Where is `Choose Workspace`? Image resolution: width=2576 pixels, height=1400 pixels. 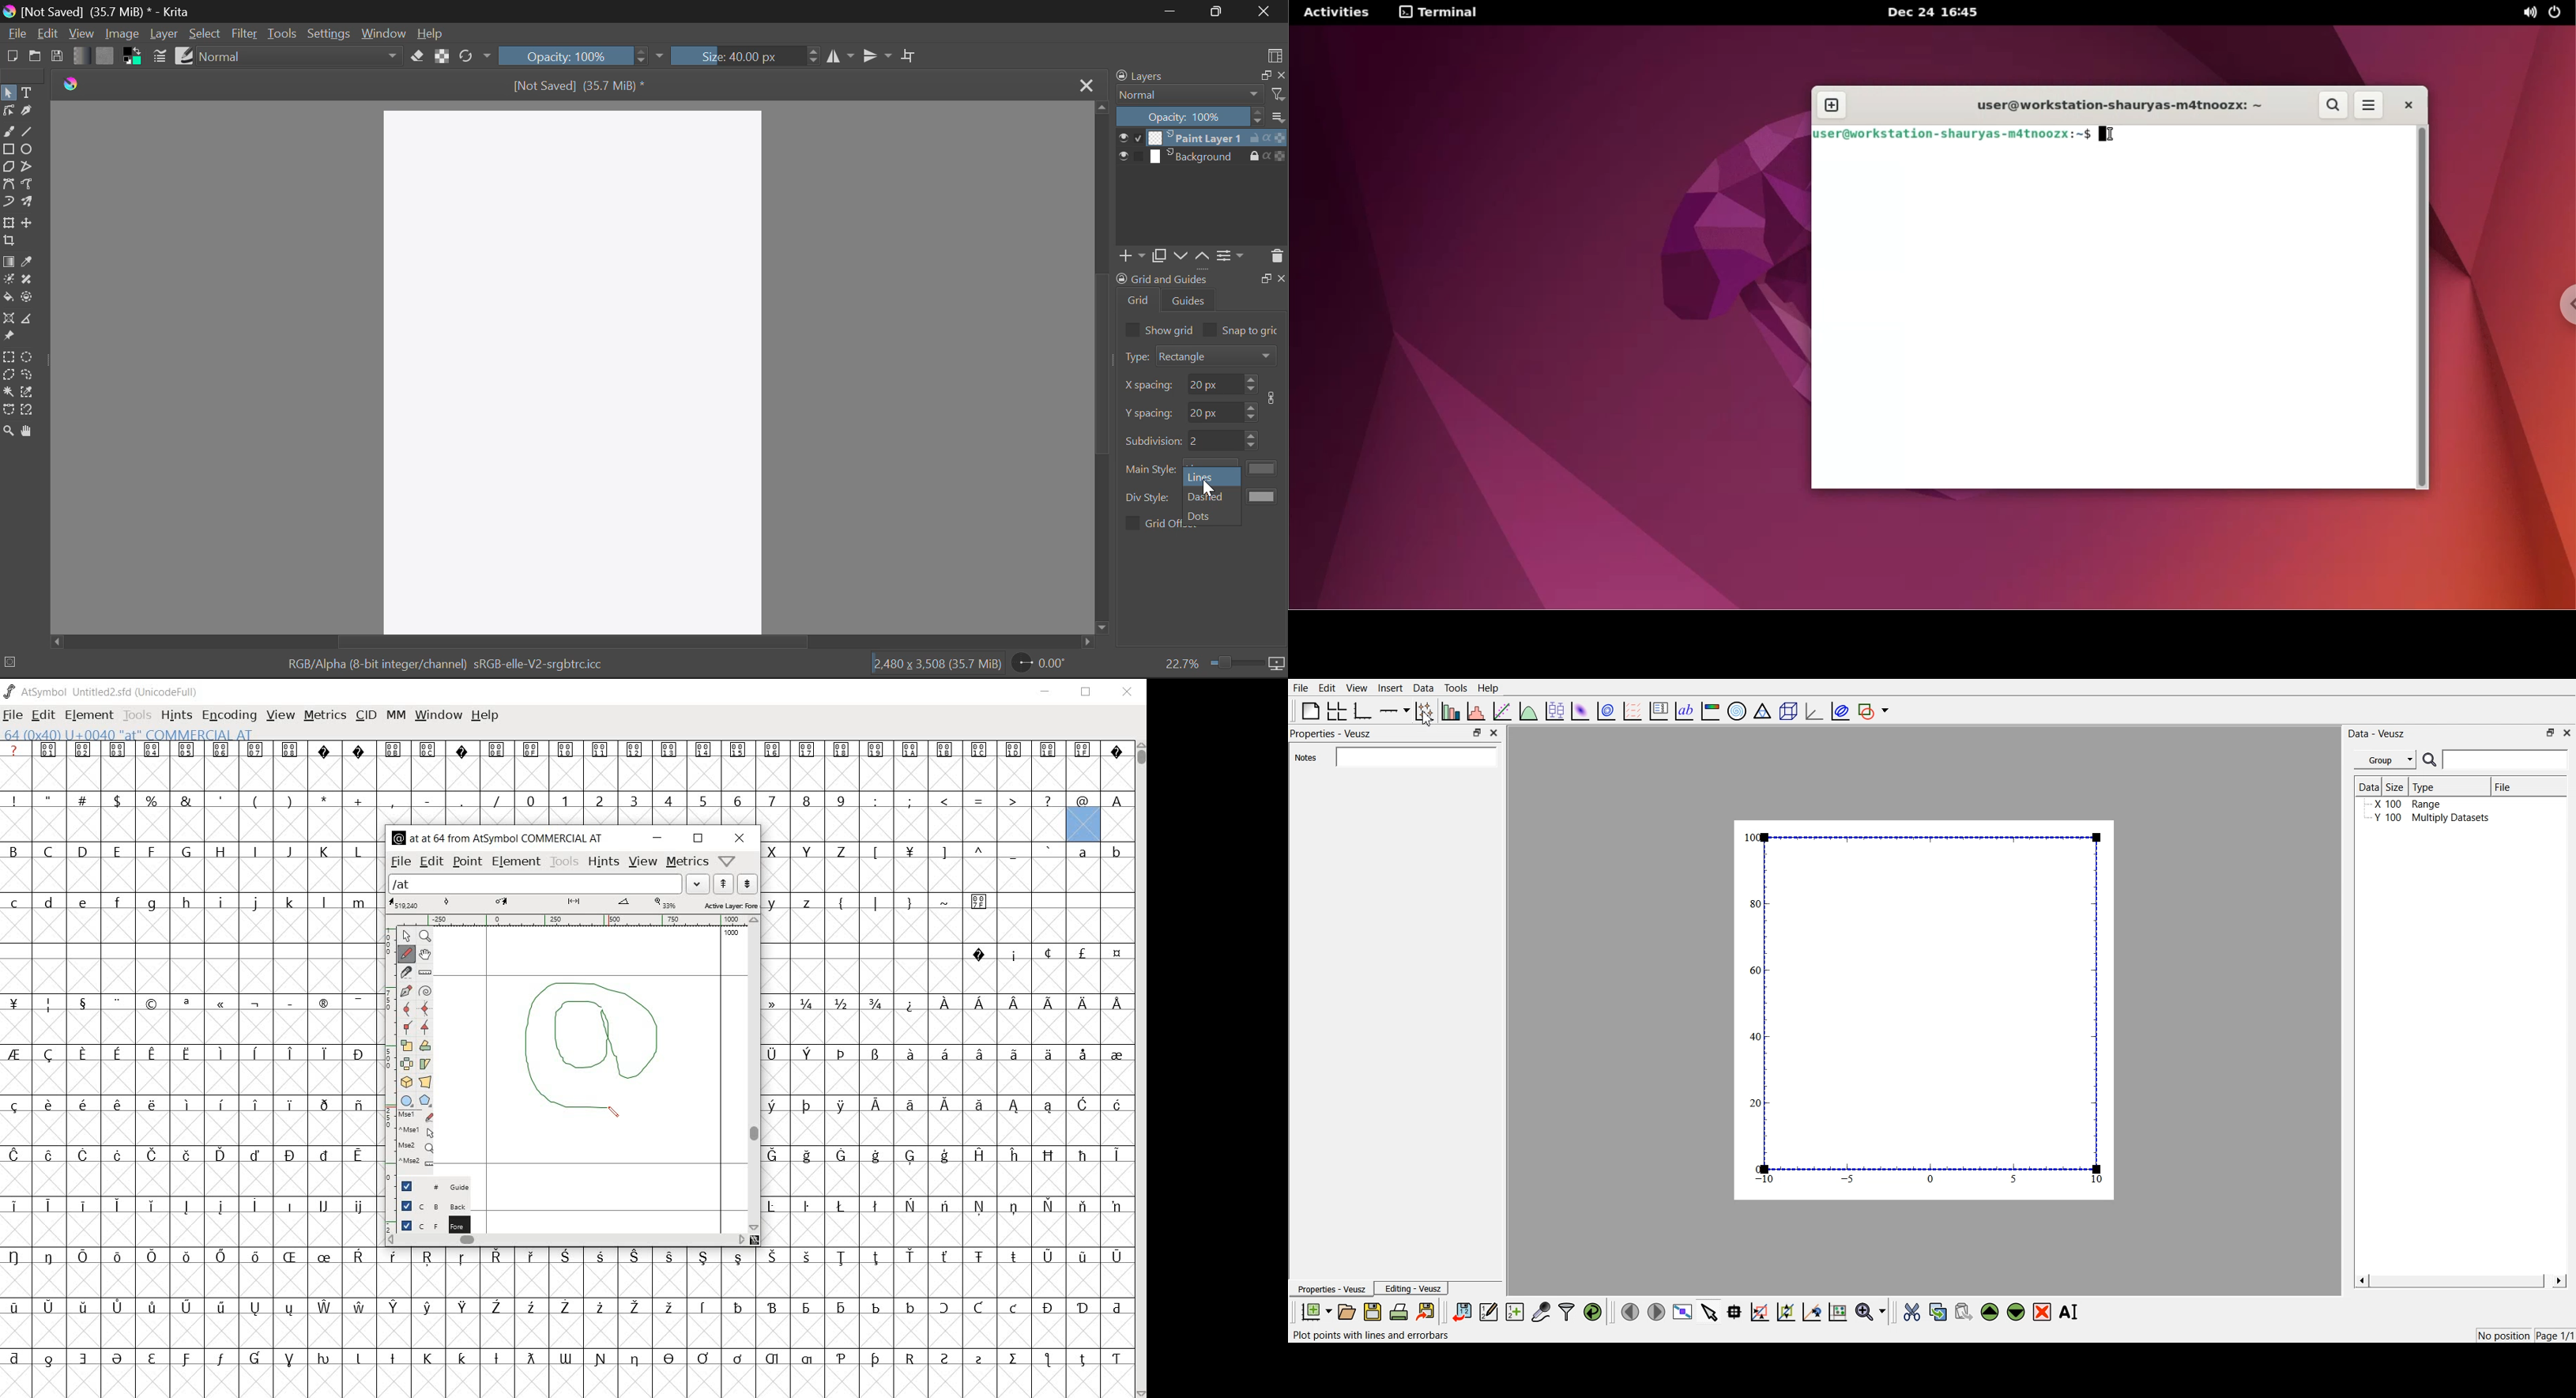
Choose Workspace is located at coordinates (1275, 54).